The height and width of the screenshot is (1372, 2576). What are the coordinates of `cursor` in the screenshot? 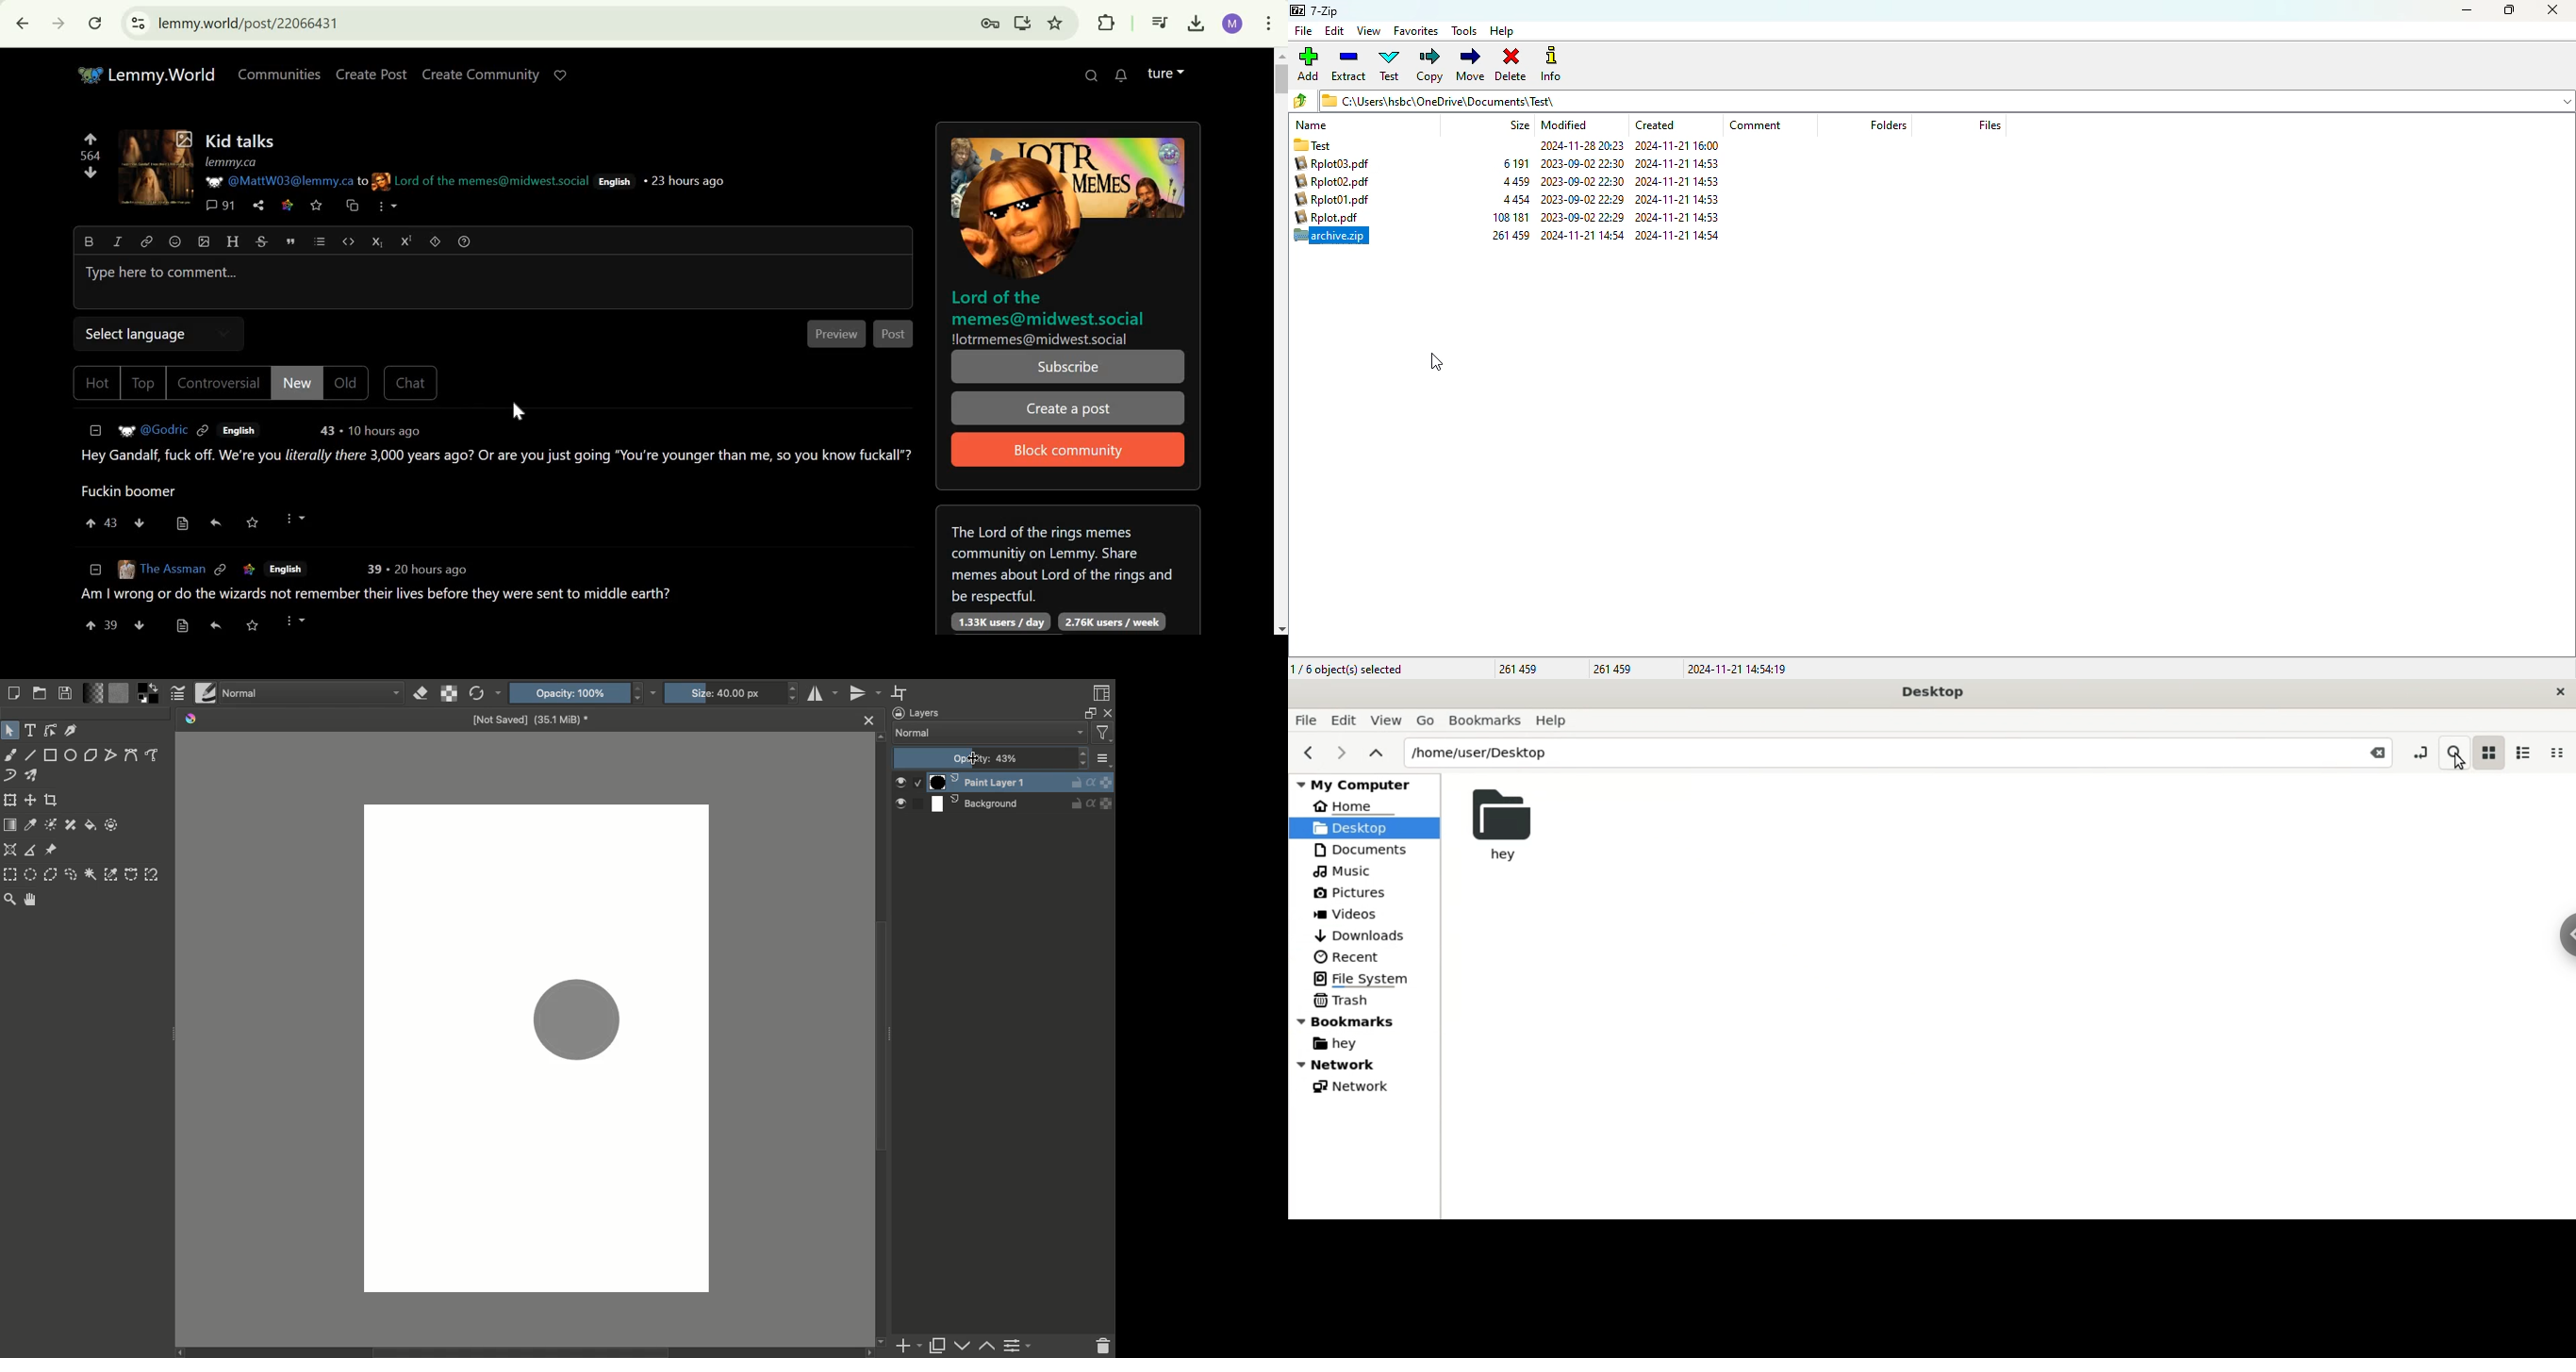 It's located at (1437, 362).